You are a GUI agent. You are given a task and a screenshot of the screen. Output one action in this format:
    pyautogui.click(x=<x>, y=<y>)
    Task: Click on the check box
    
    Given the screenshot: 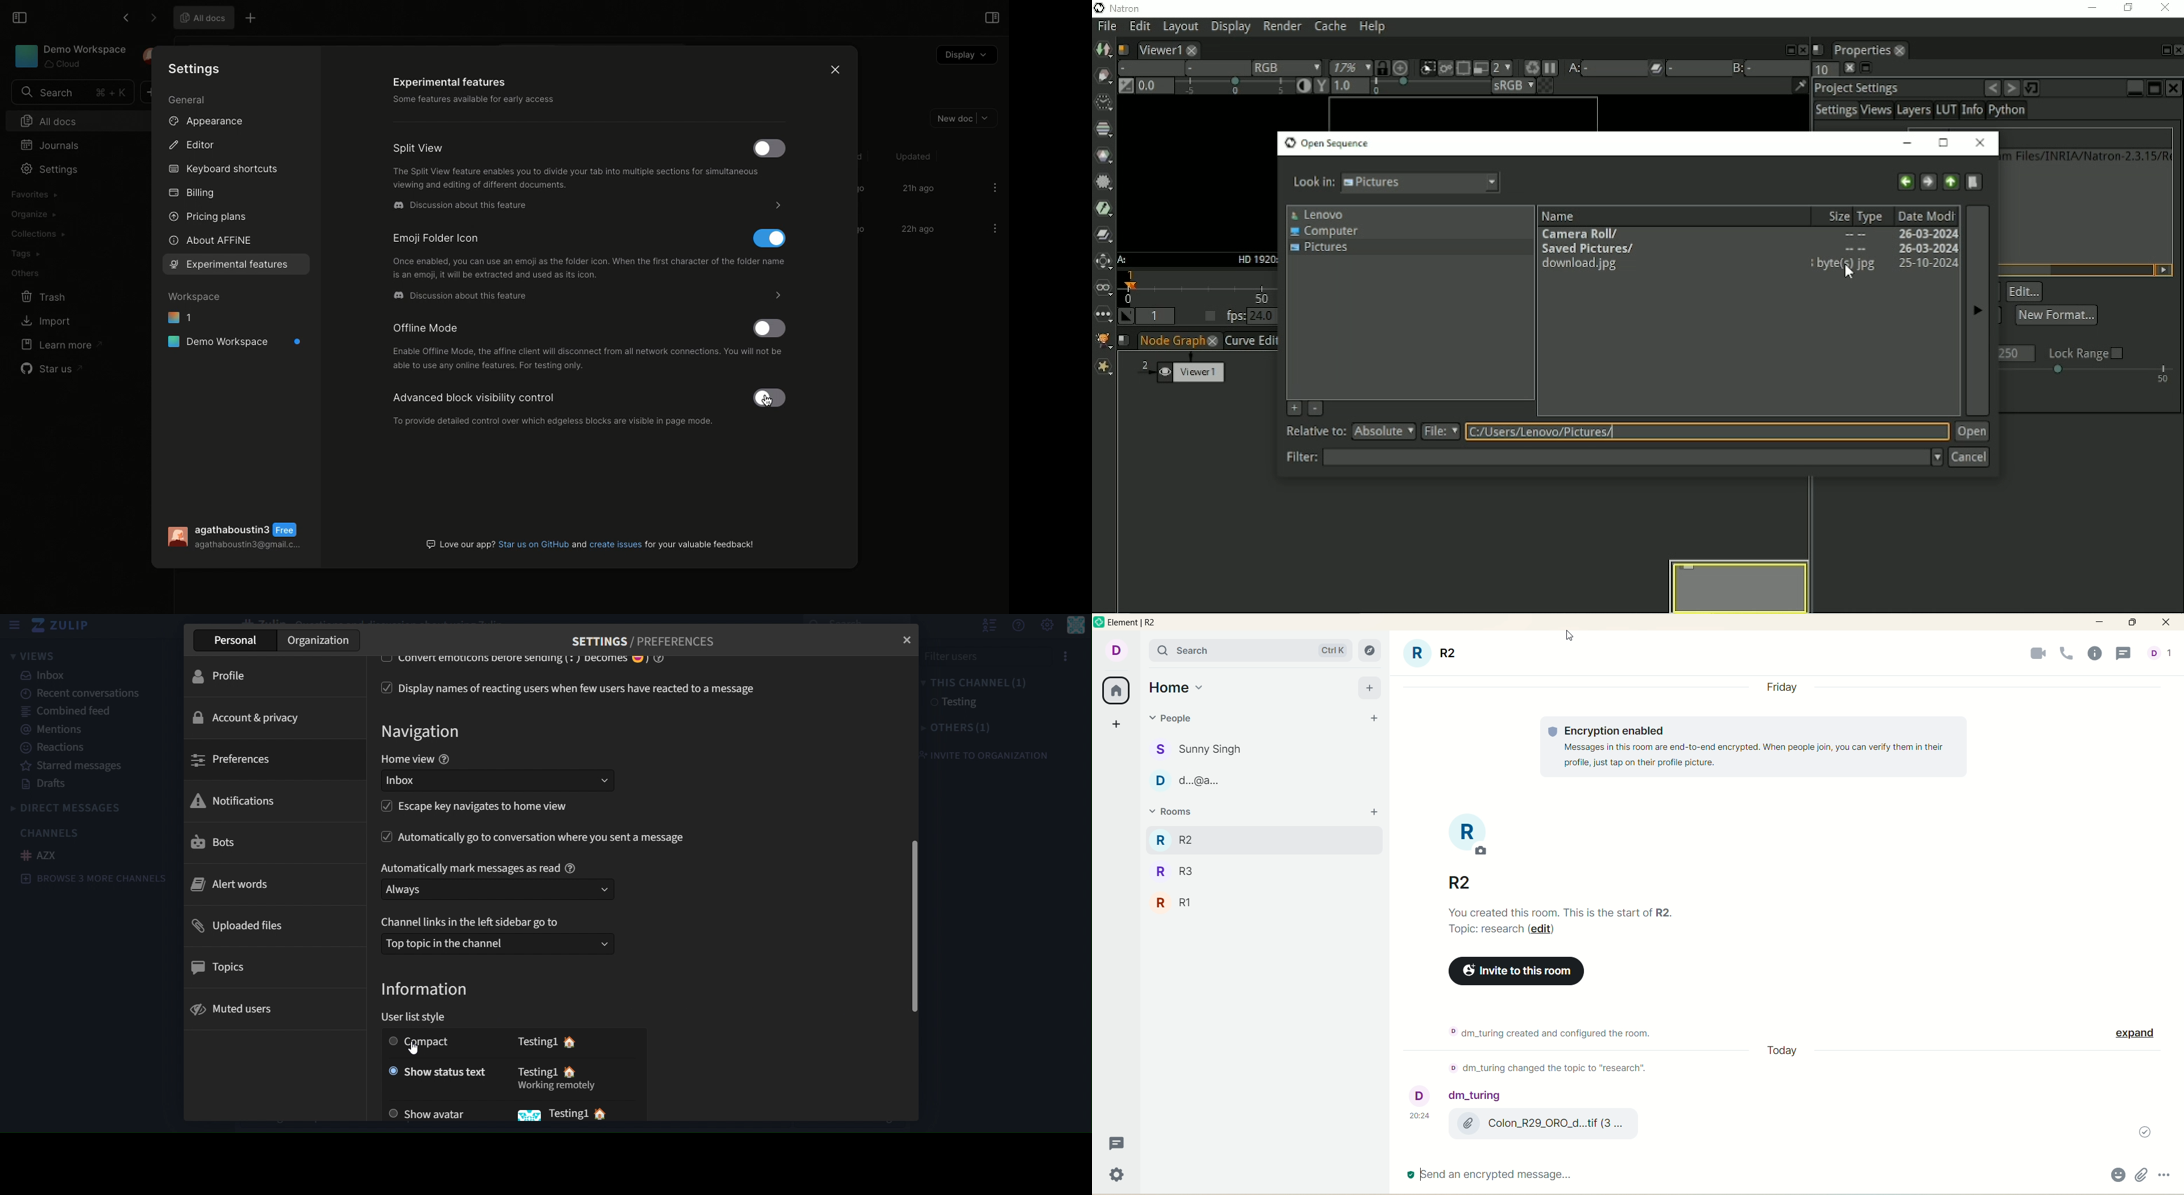 What is the action you would take?
    pyautogui.click(x=382, y=838)
    